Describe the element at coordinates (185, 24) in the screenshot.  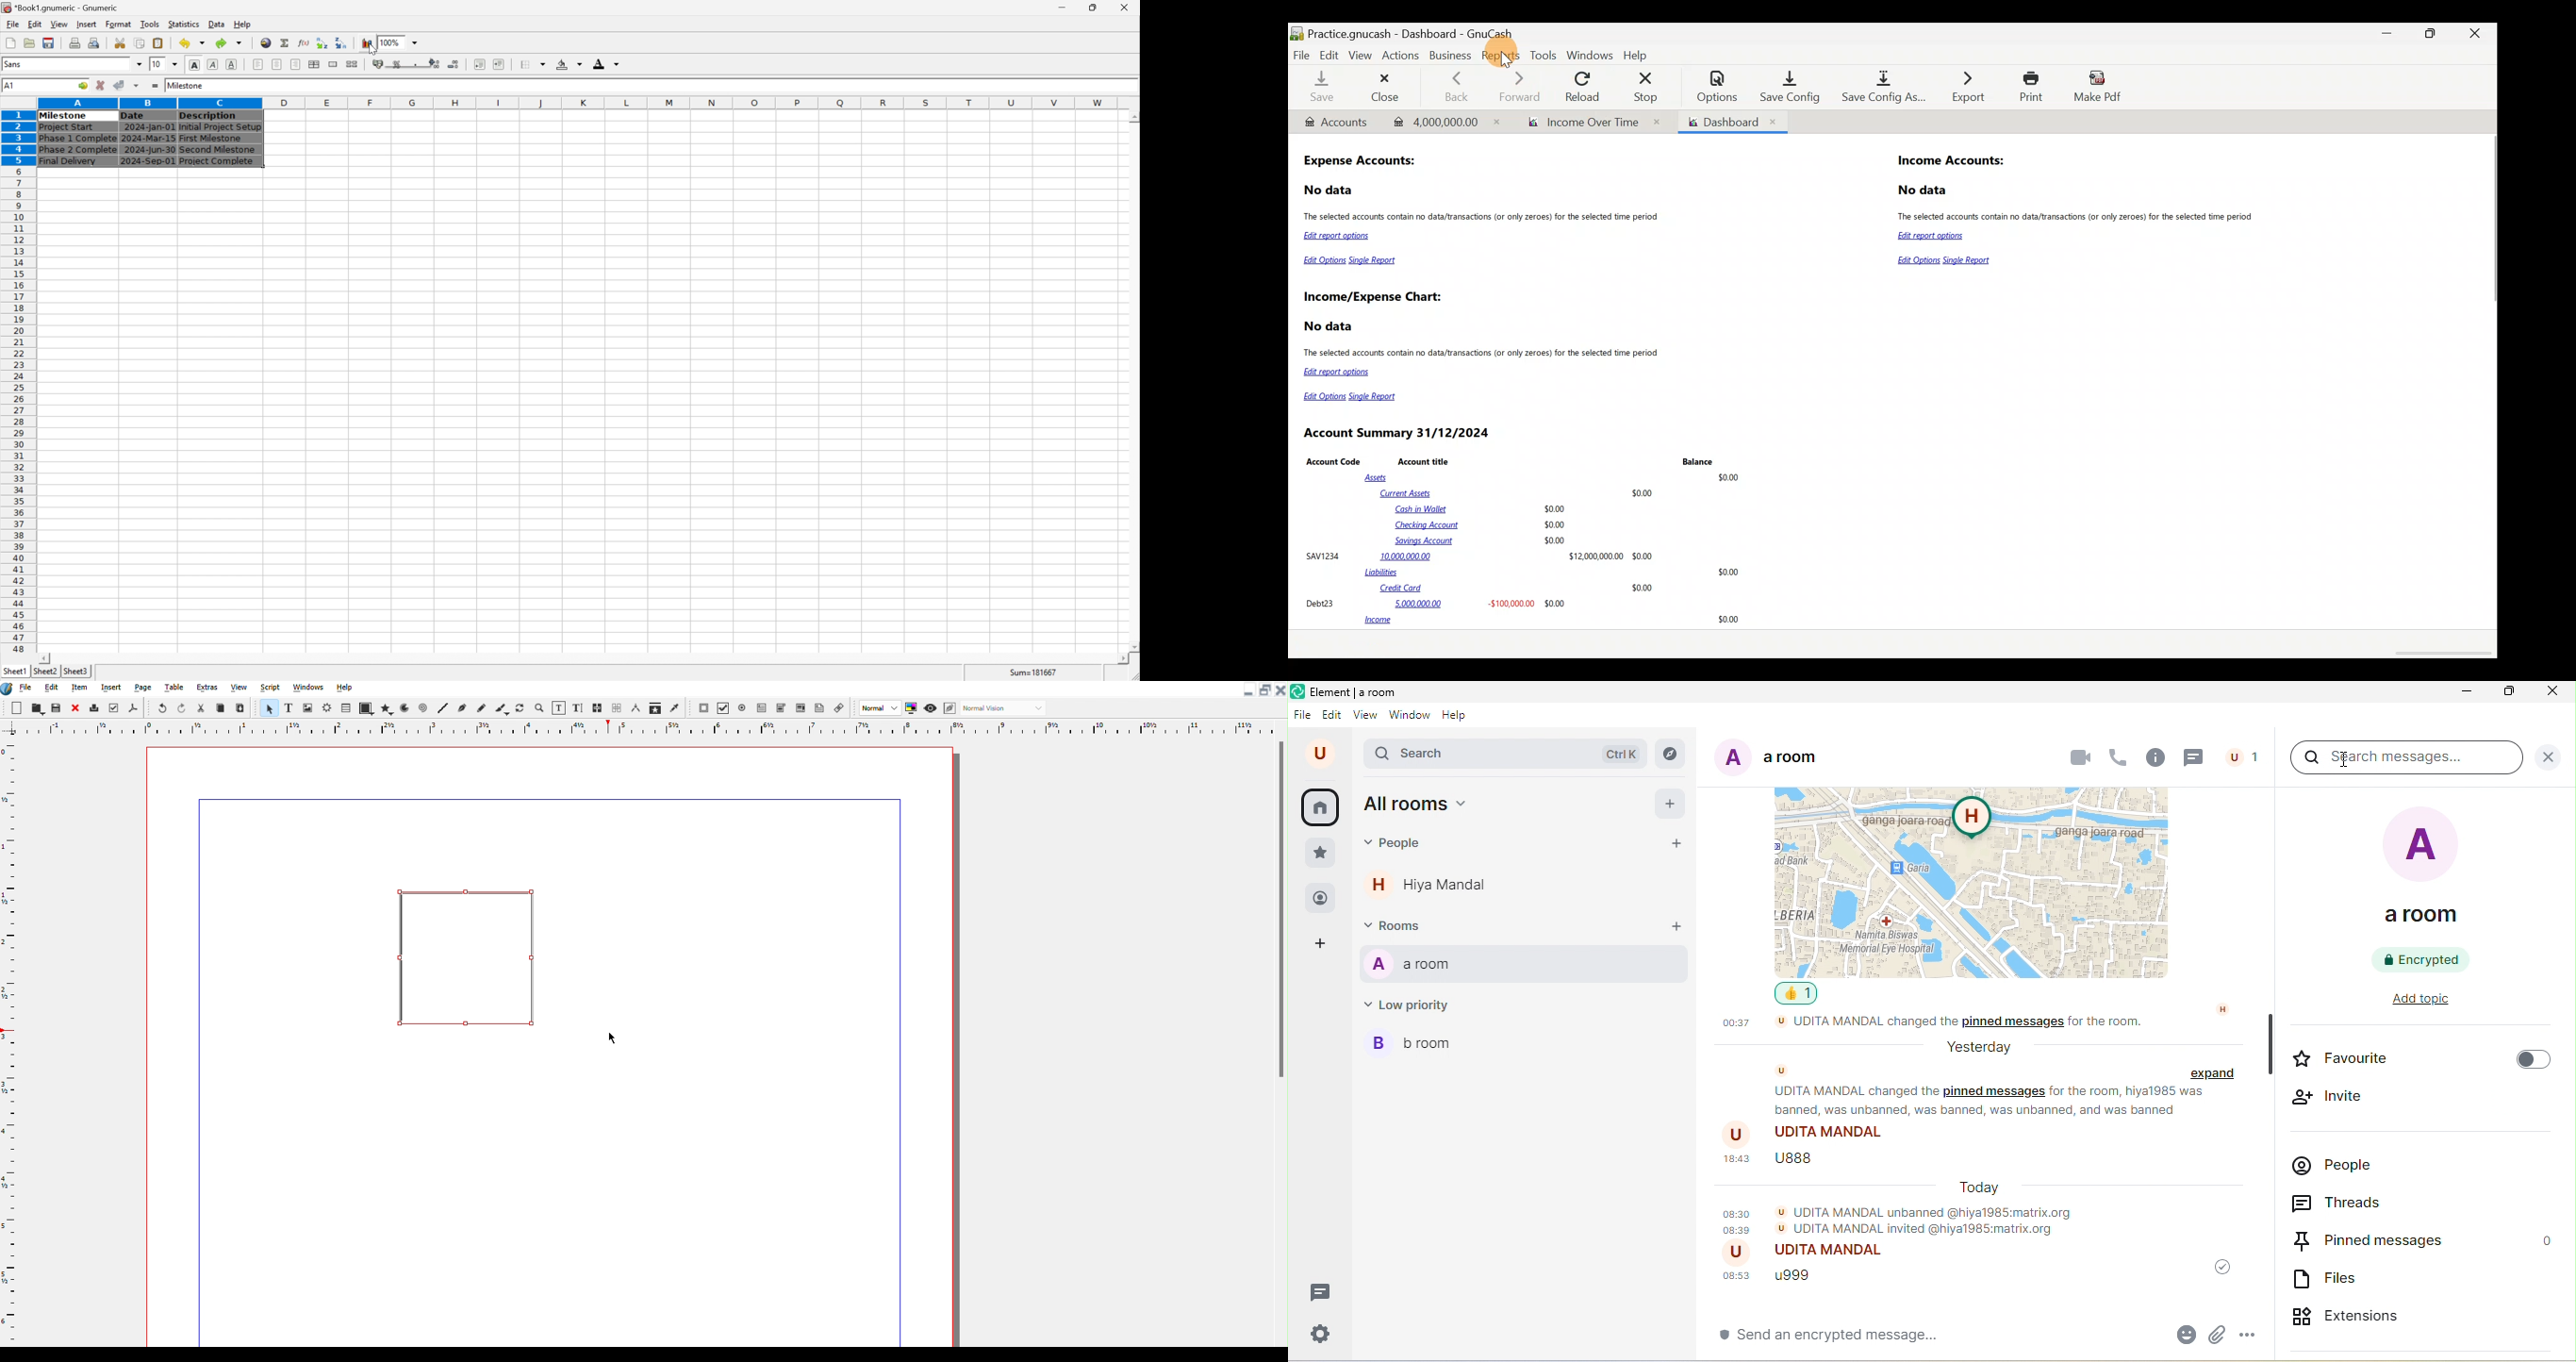
I see `statistics` at that location.